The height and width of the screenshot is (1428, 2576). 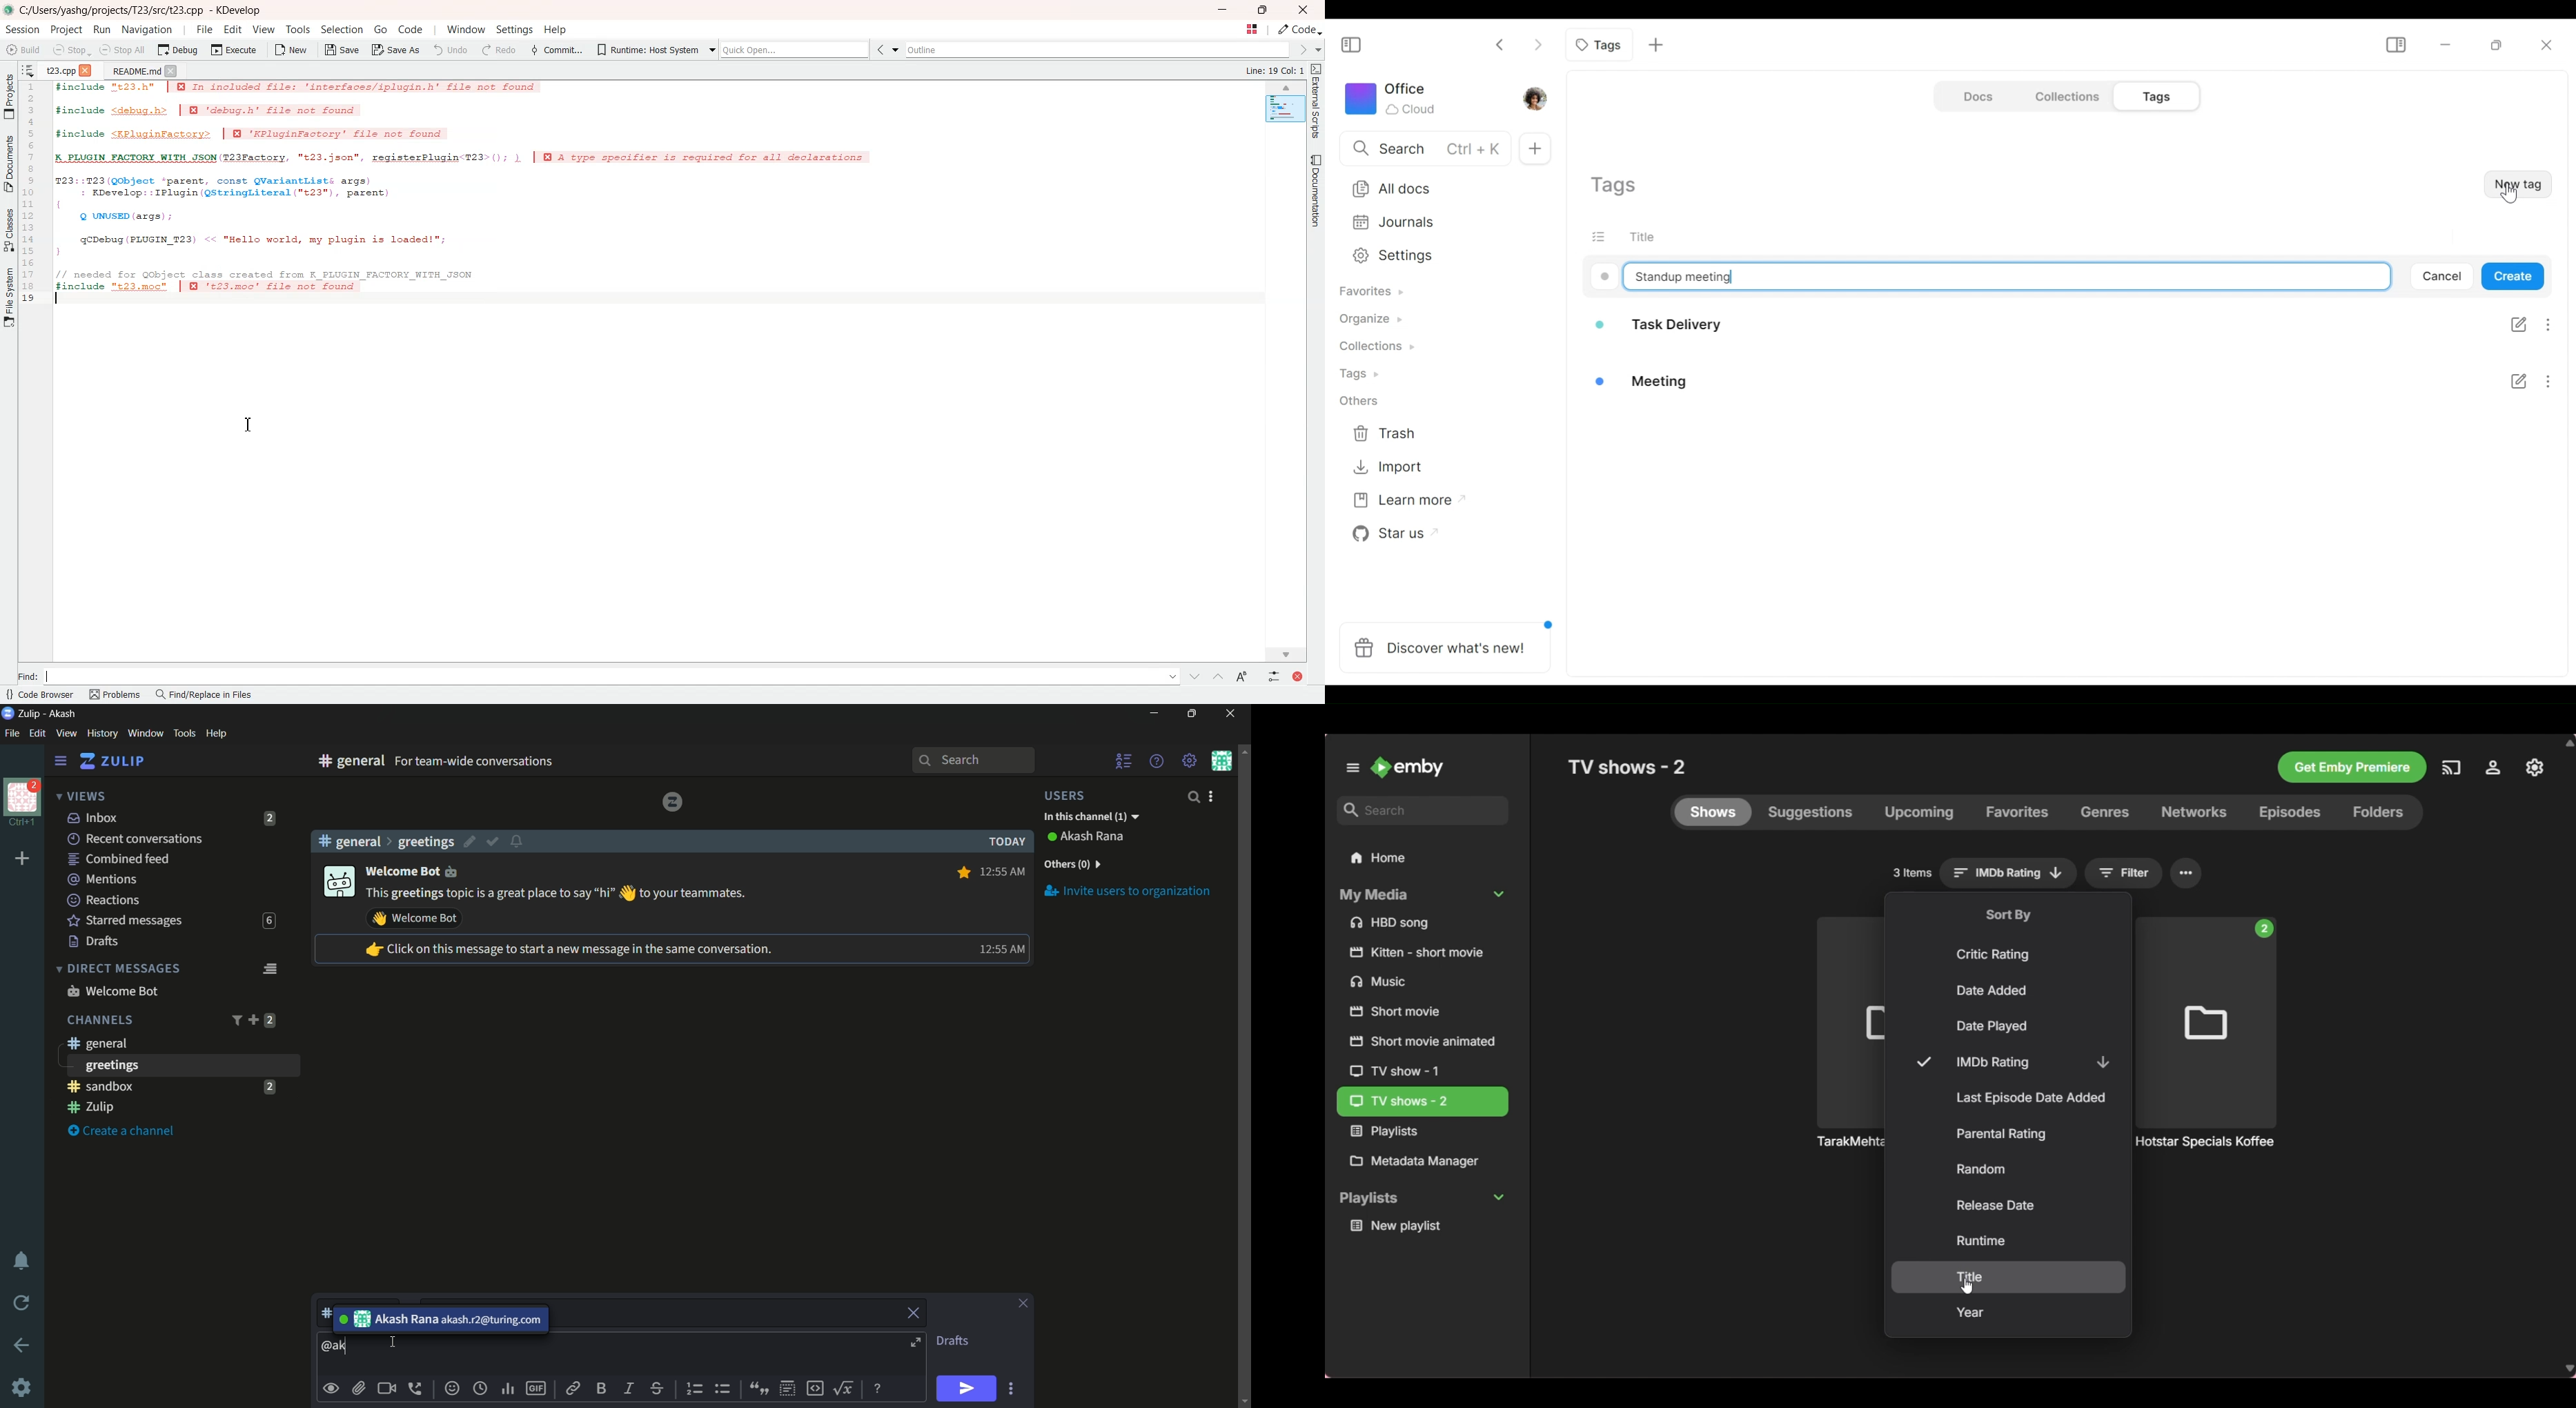 I want to click on Title, so click(x=1651, y=236).